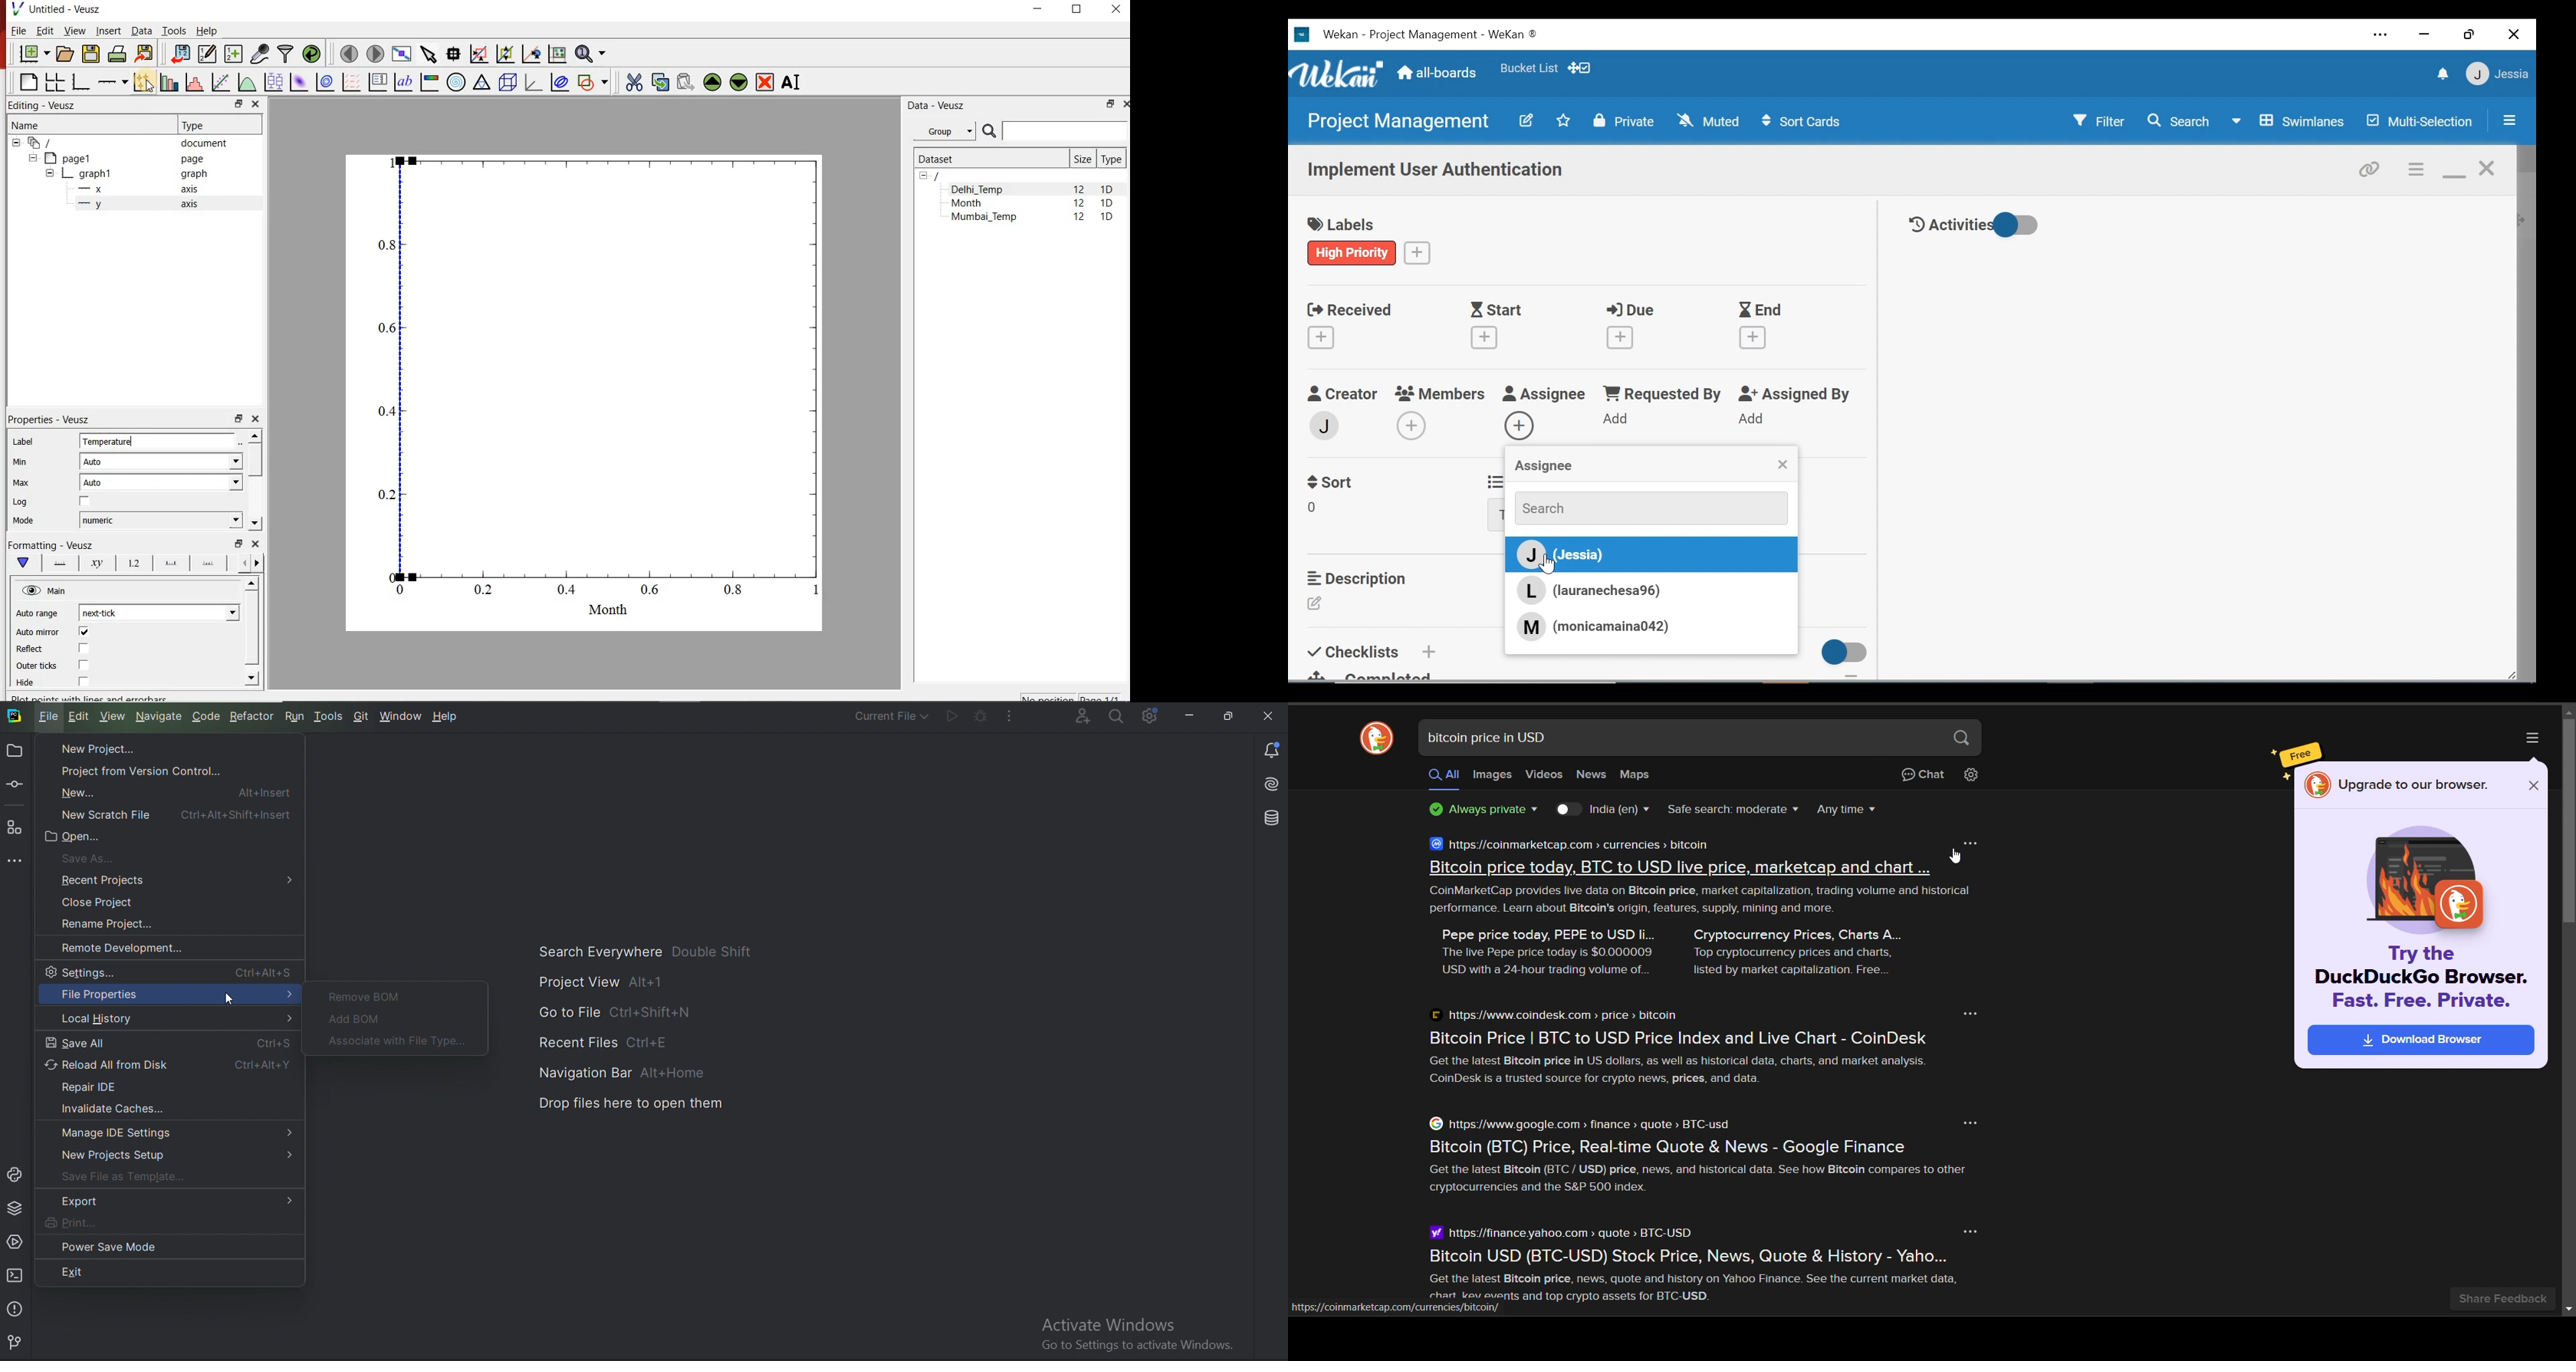 The height and width of the screenshot is (1372, 2576). Describe the element at coordinates (1634, 310) in the screenshot. I see `Due Date` at that location.